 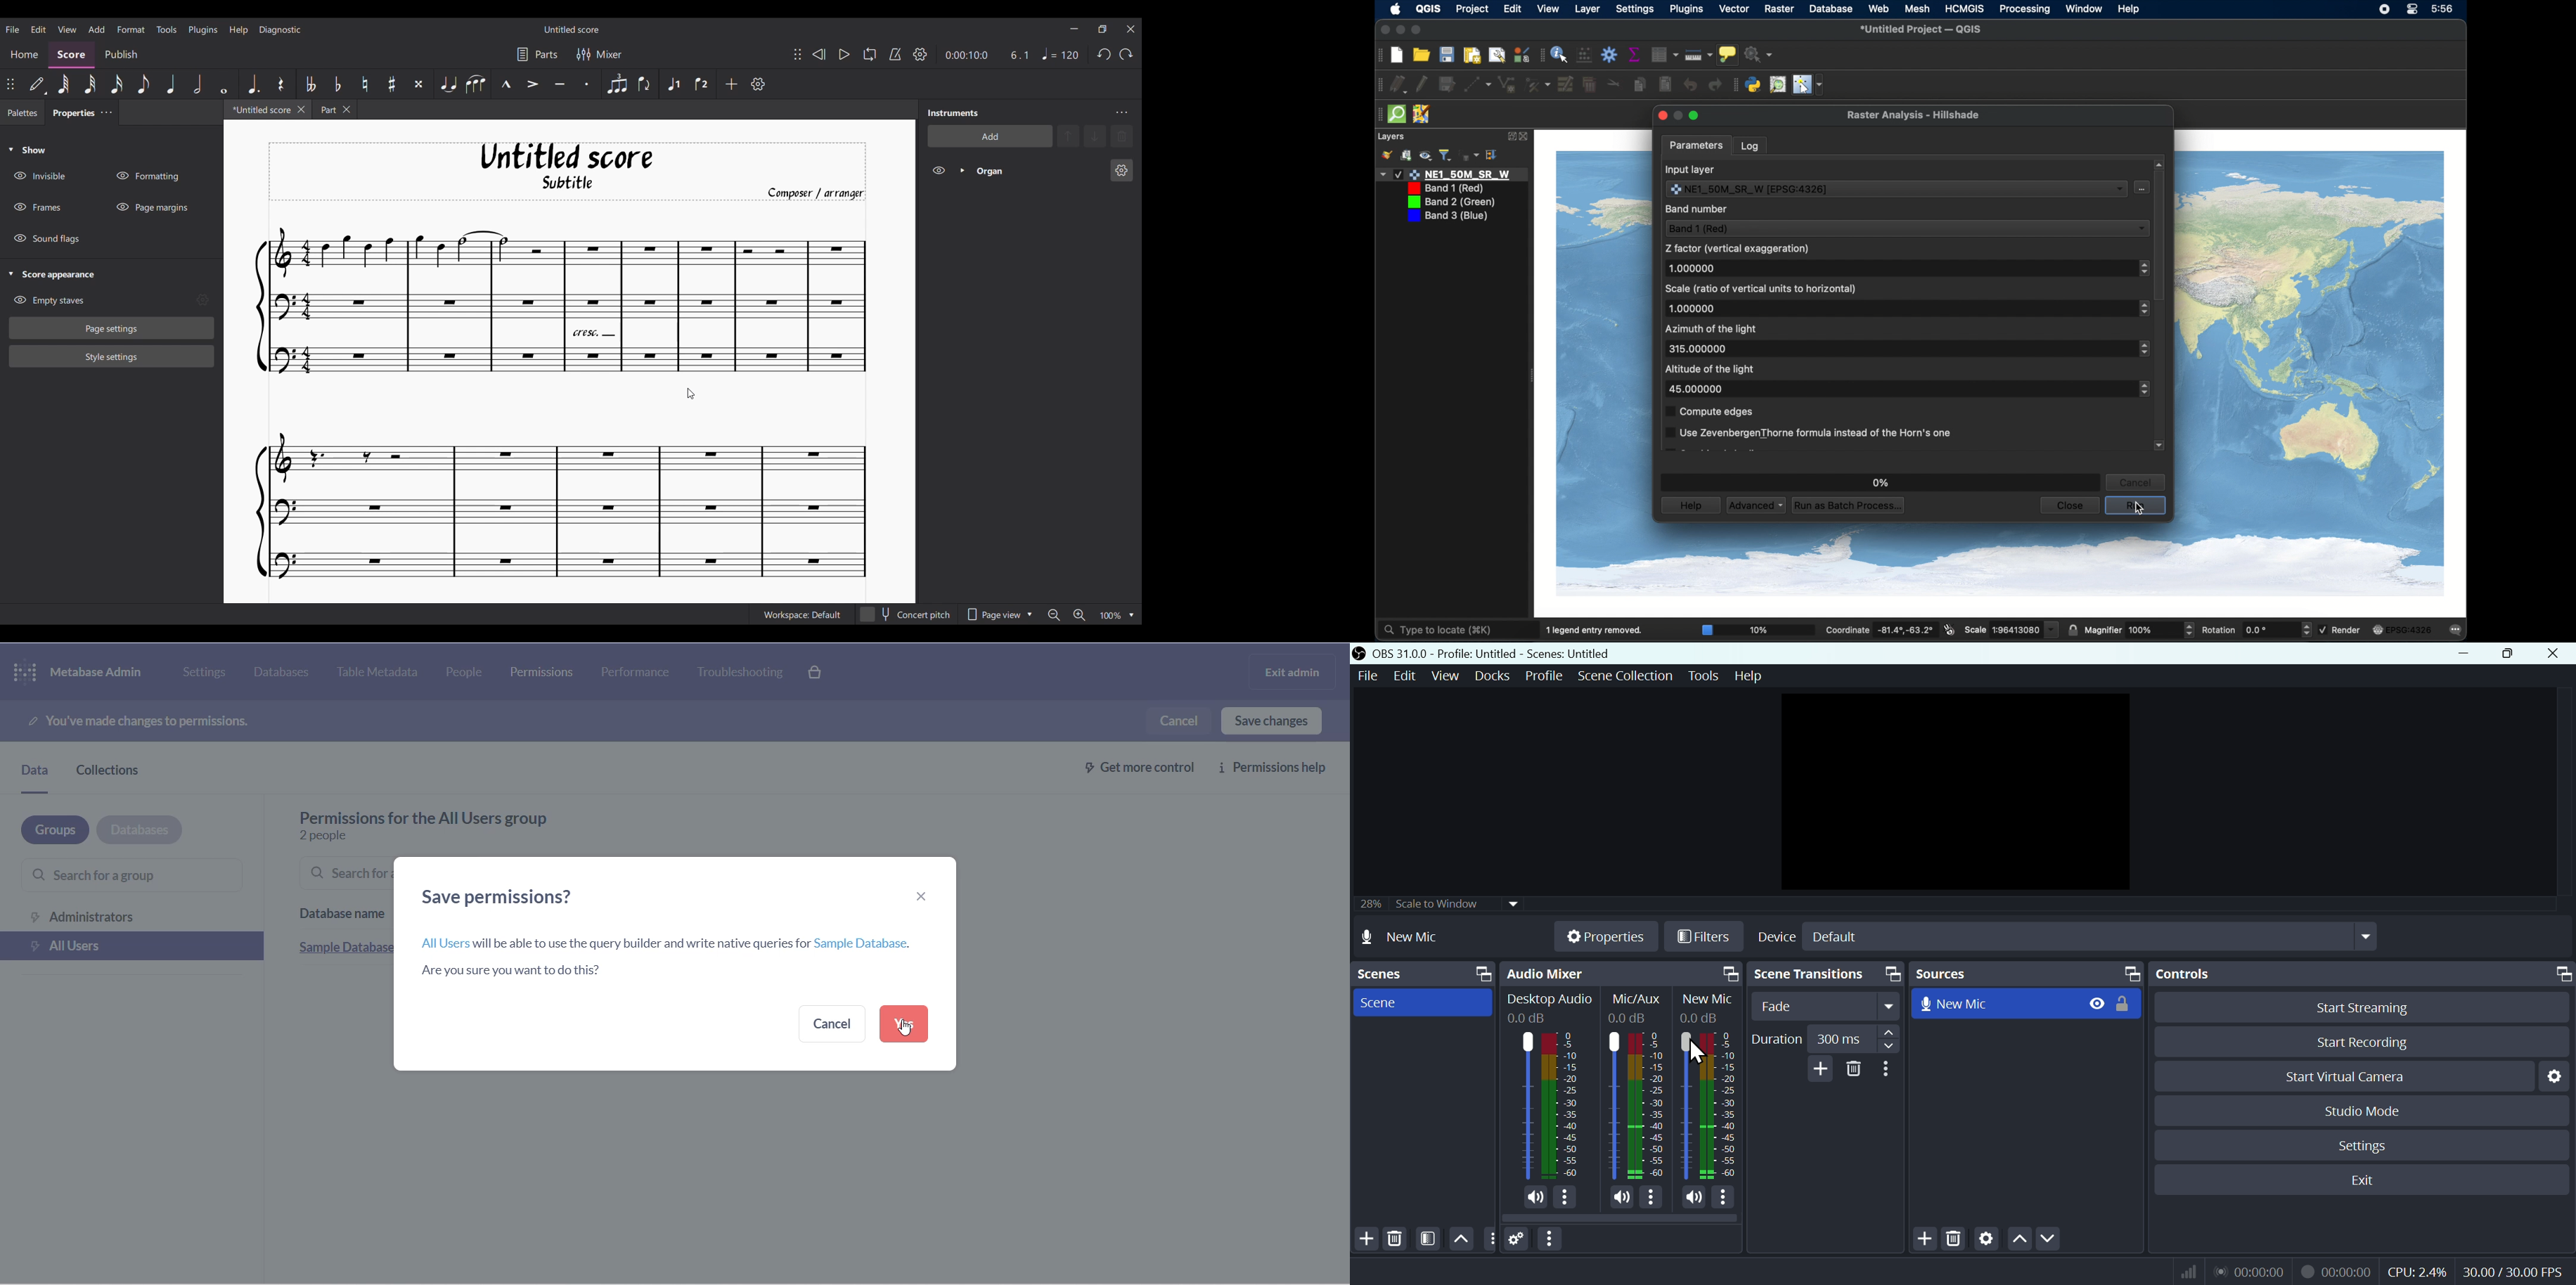 I want to click on Accent, so click(x=533, y=84).